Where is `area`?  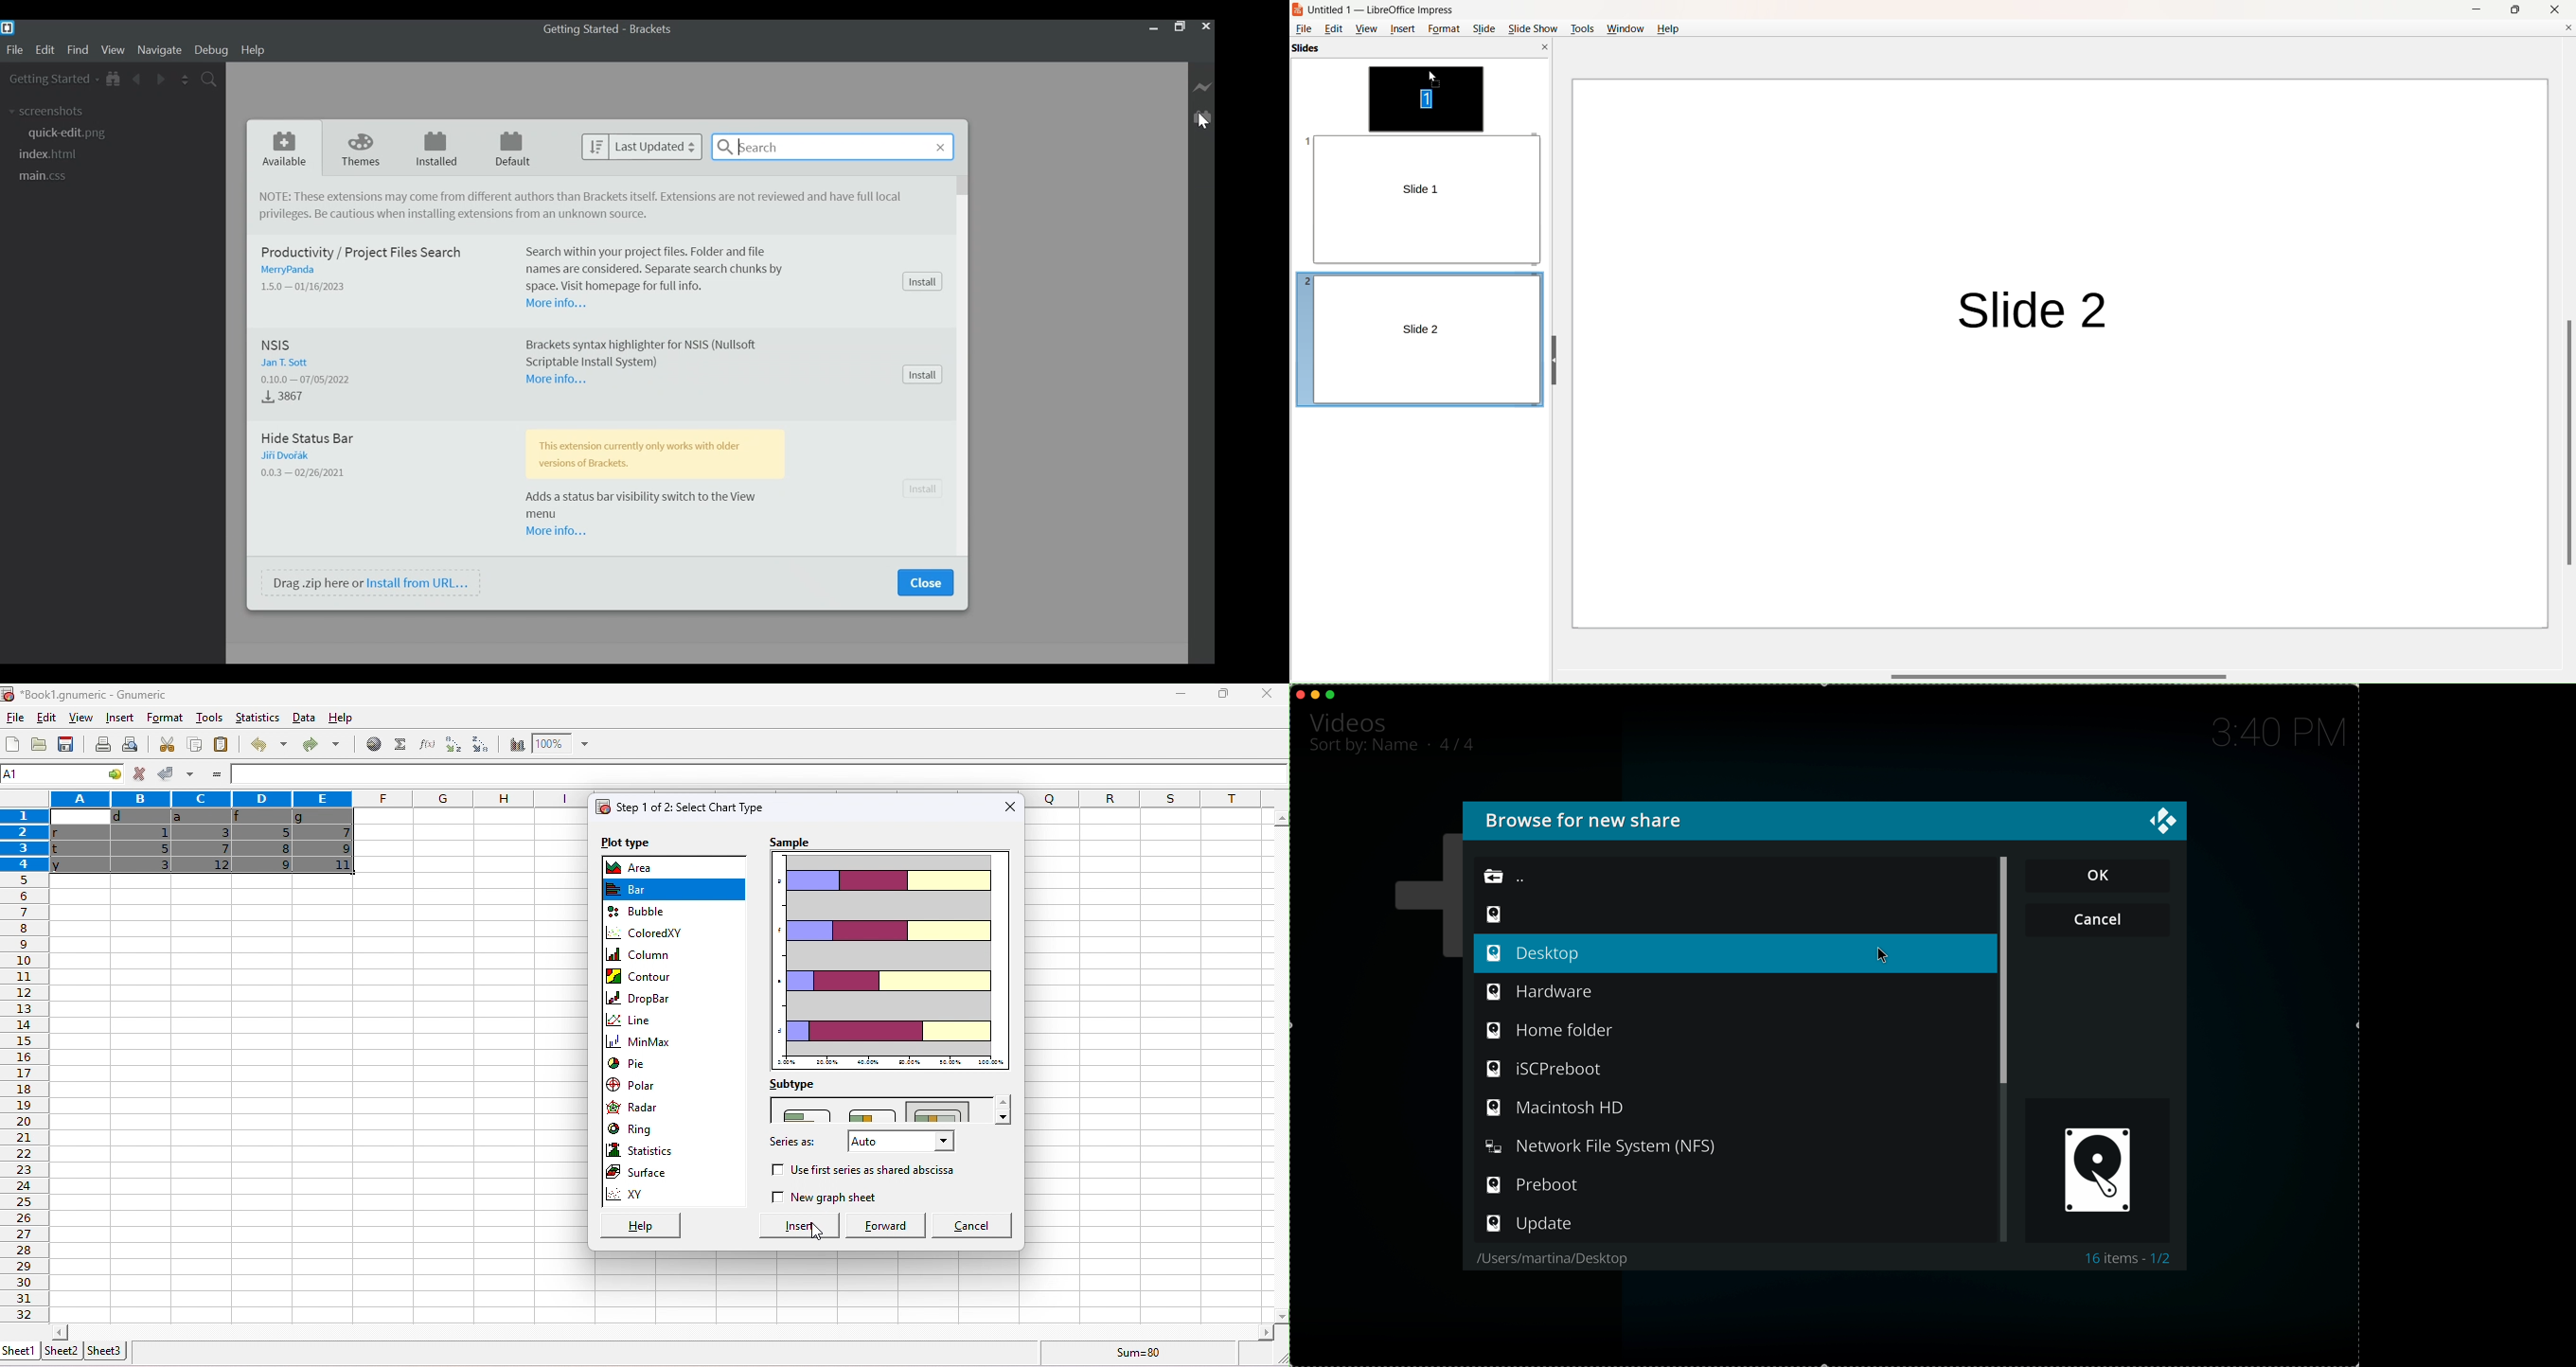 area is located at coordinates (636, 868).